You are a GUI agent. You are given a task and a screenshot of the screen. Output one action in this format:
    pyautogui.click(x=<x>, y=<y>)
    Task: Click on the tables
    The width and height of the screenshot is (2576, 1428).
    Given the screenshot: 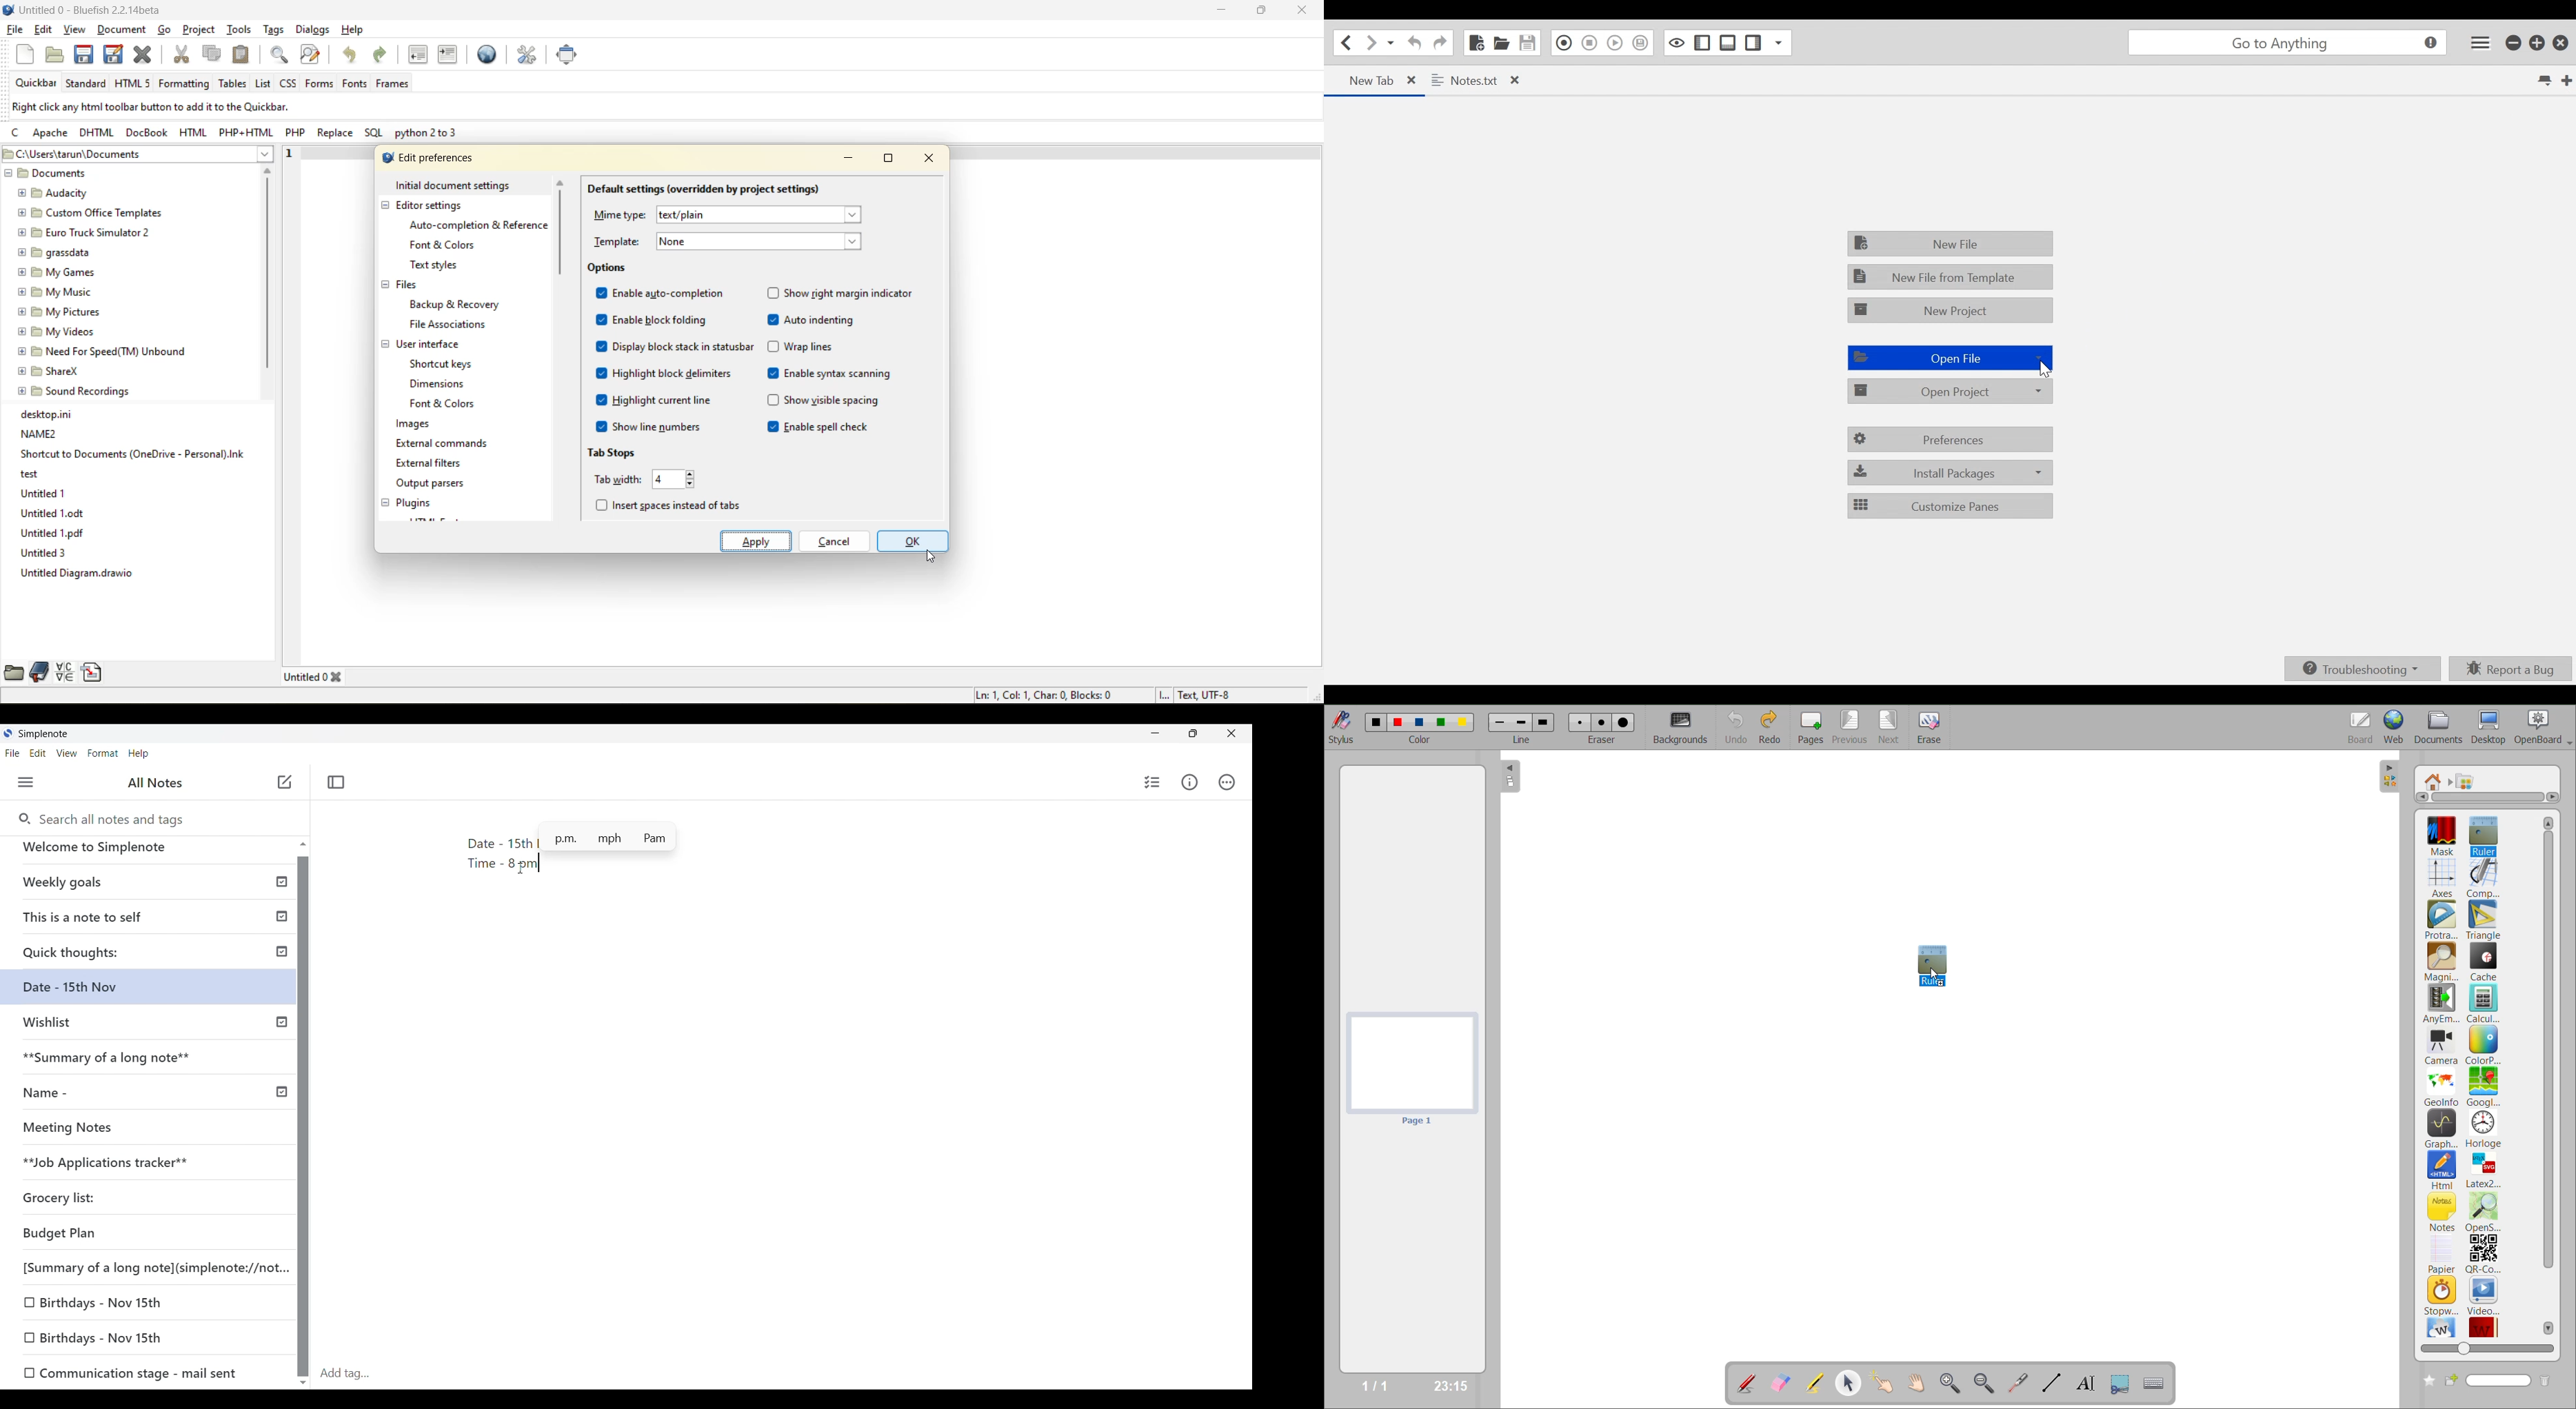 What is the action you would take?
    pyautogui.click(x=232, y=85)
    